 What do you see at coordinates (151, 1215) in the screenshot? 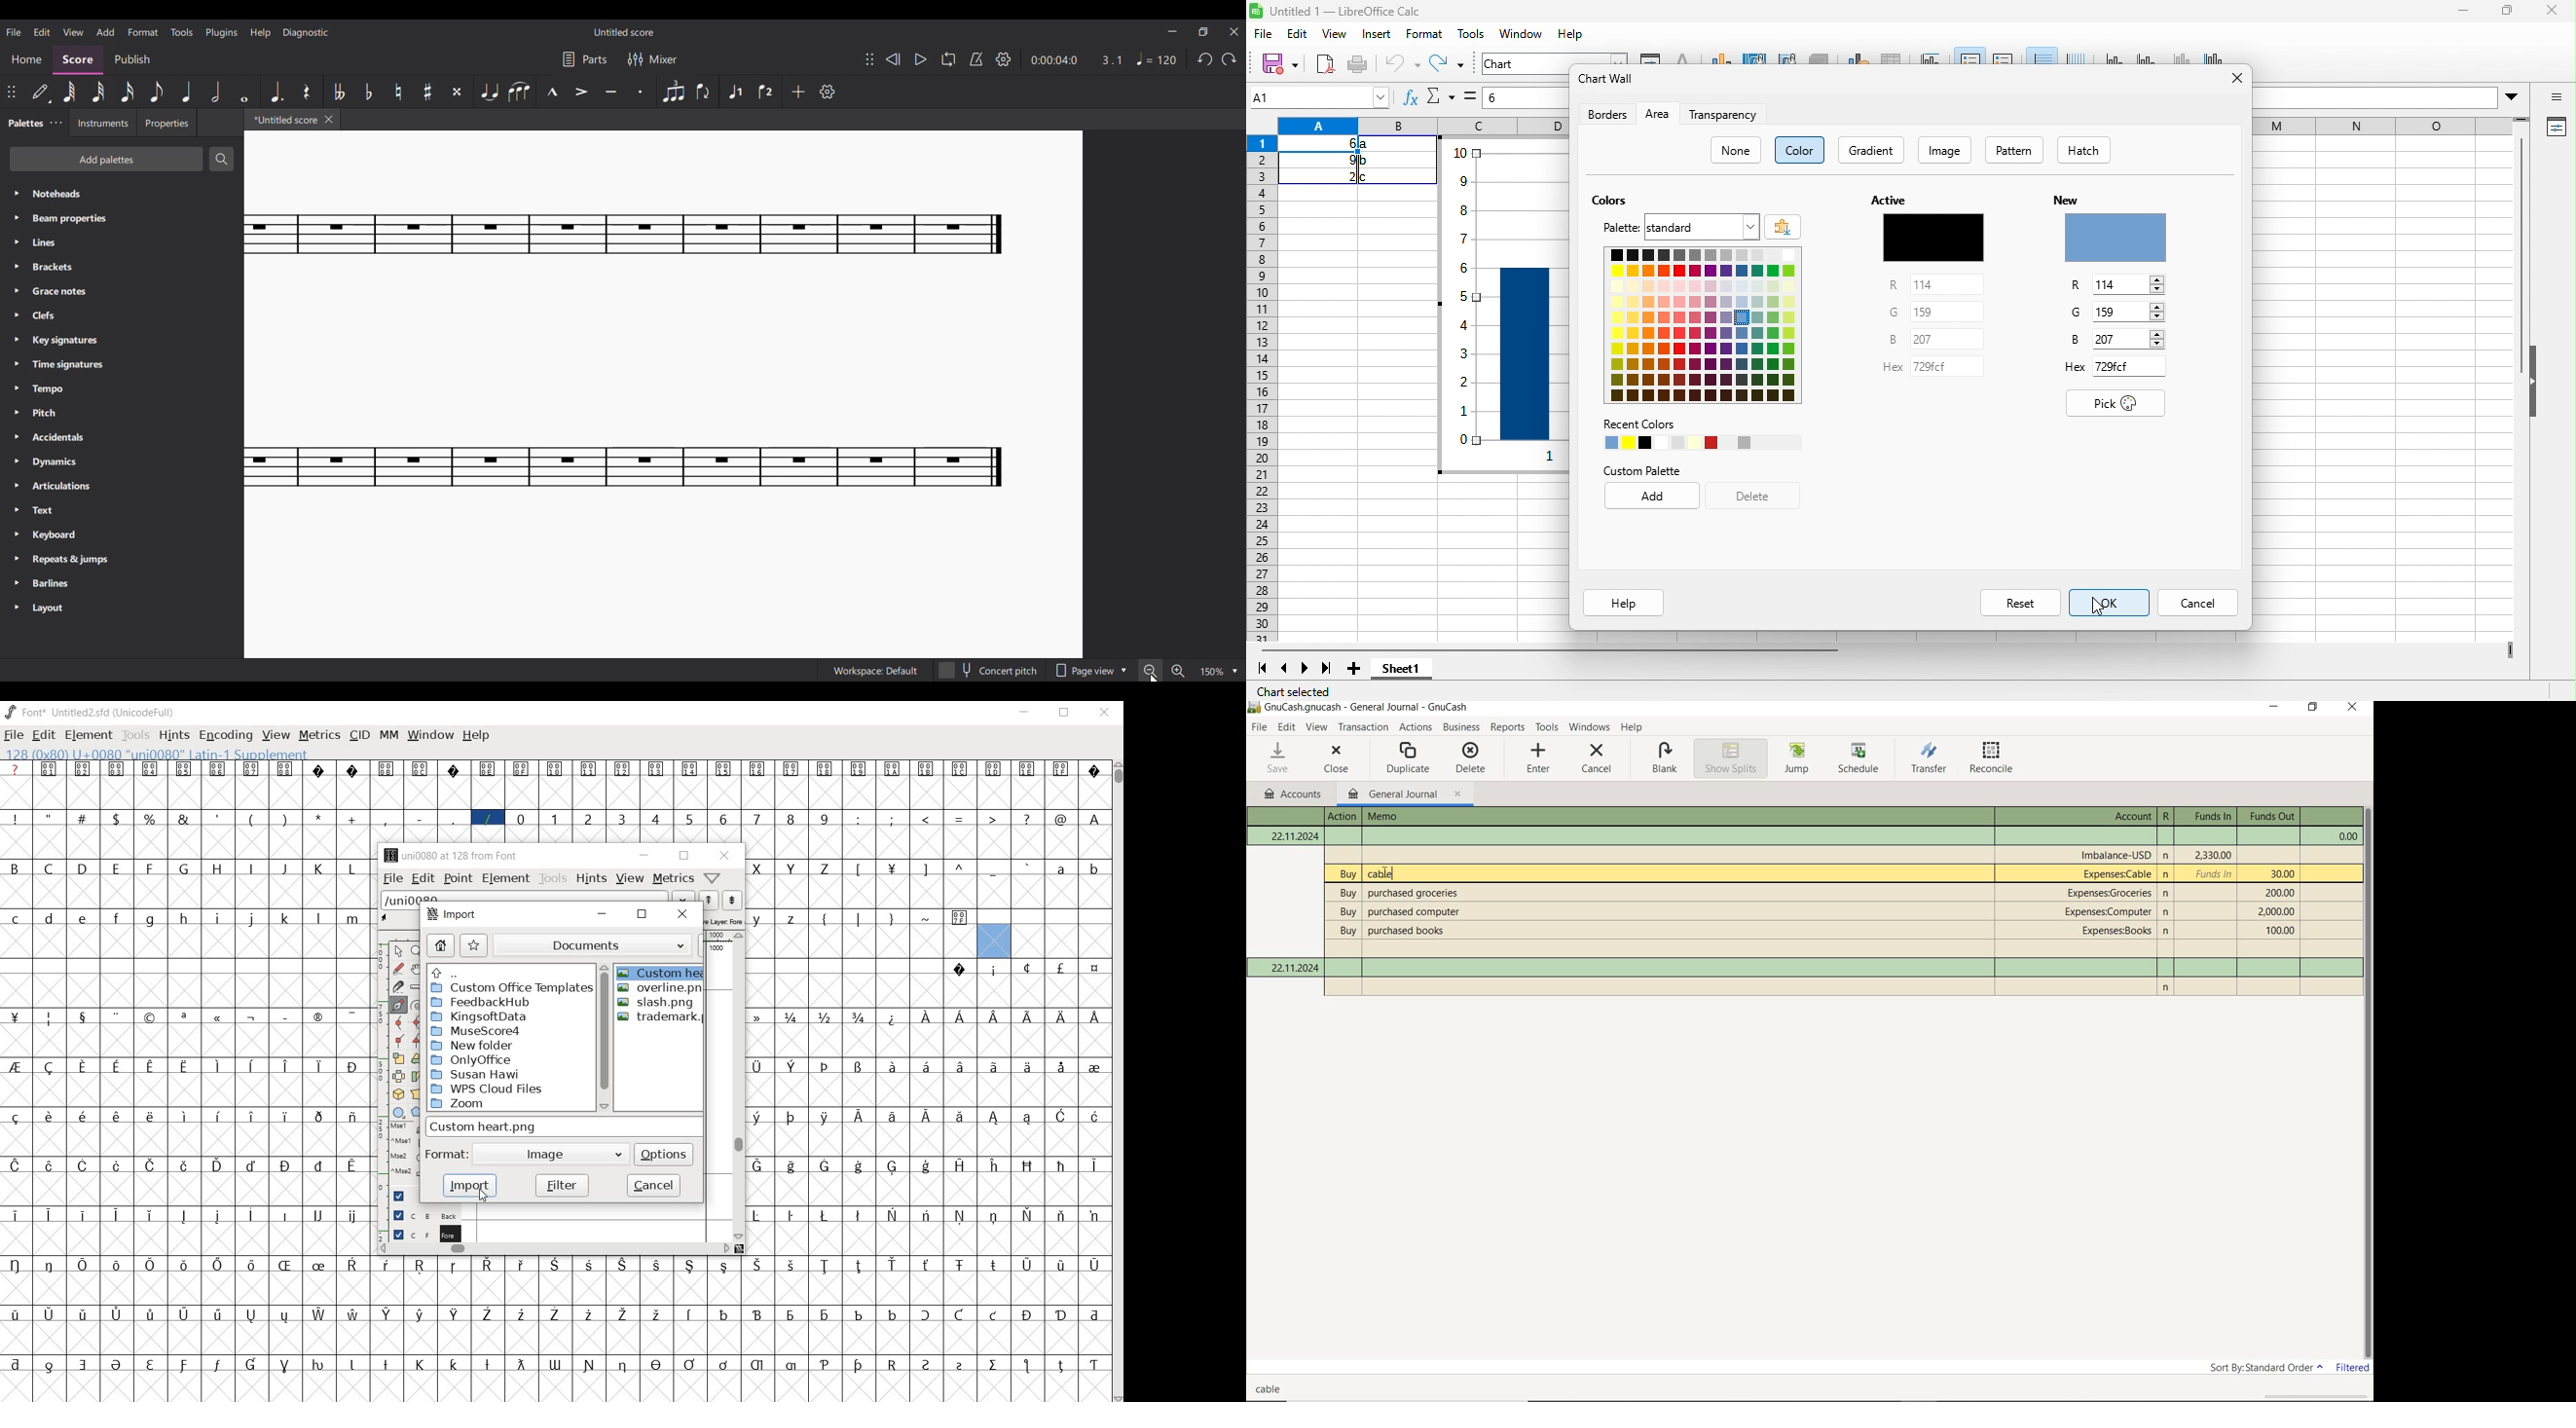
I see `glyph` at bounding box center [151, 1215].